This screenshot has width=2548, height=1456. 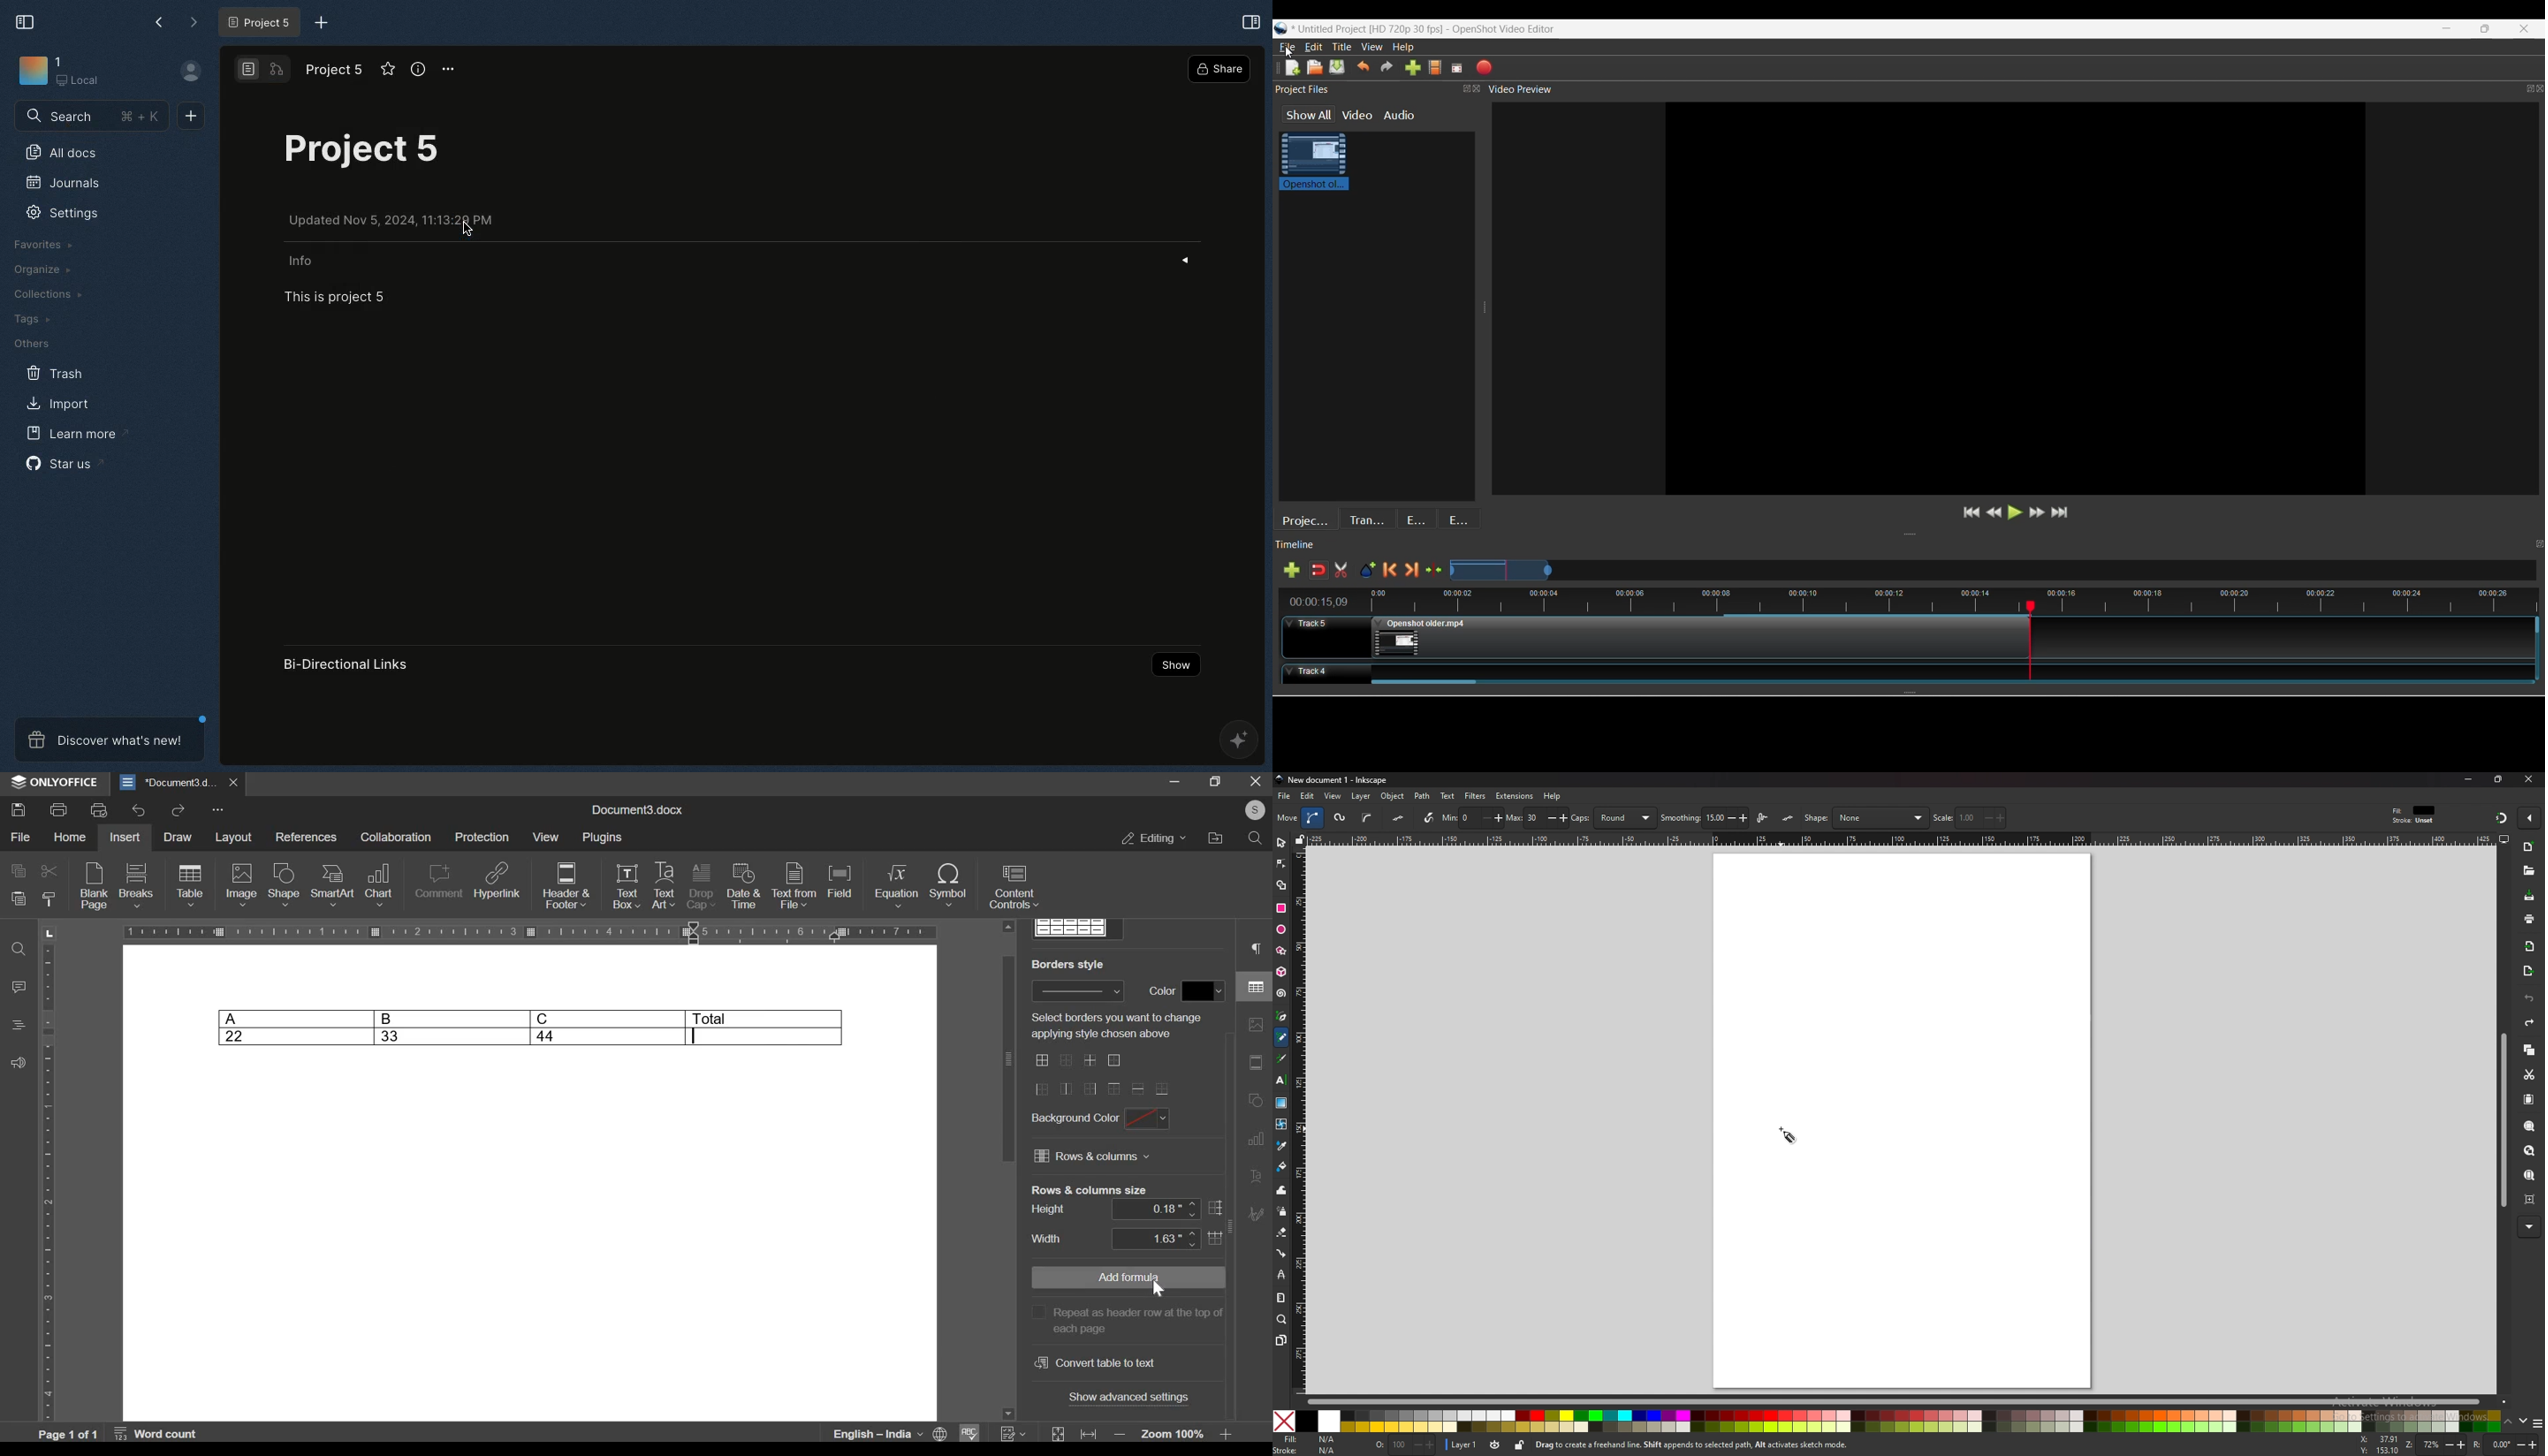 What do you see at coordinates (1423, 796) in the screenshot?
I see `path` at bounding box center [1423, 796].